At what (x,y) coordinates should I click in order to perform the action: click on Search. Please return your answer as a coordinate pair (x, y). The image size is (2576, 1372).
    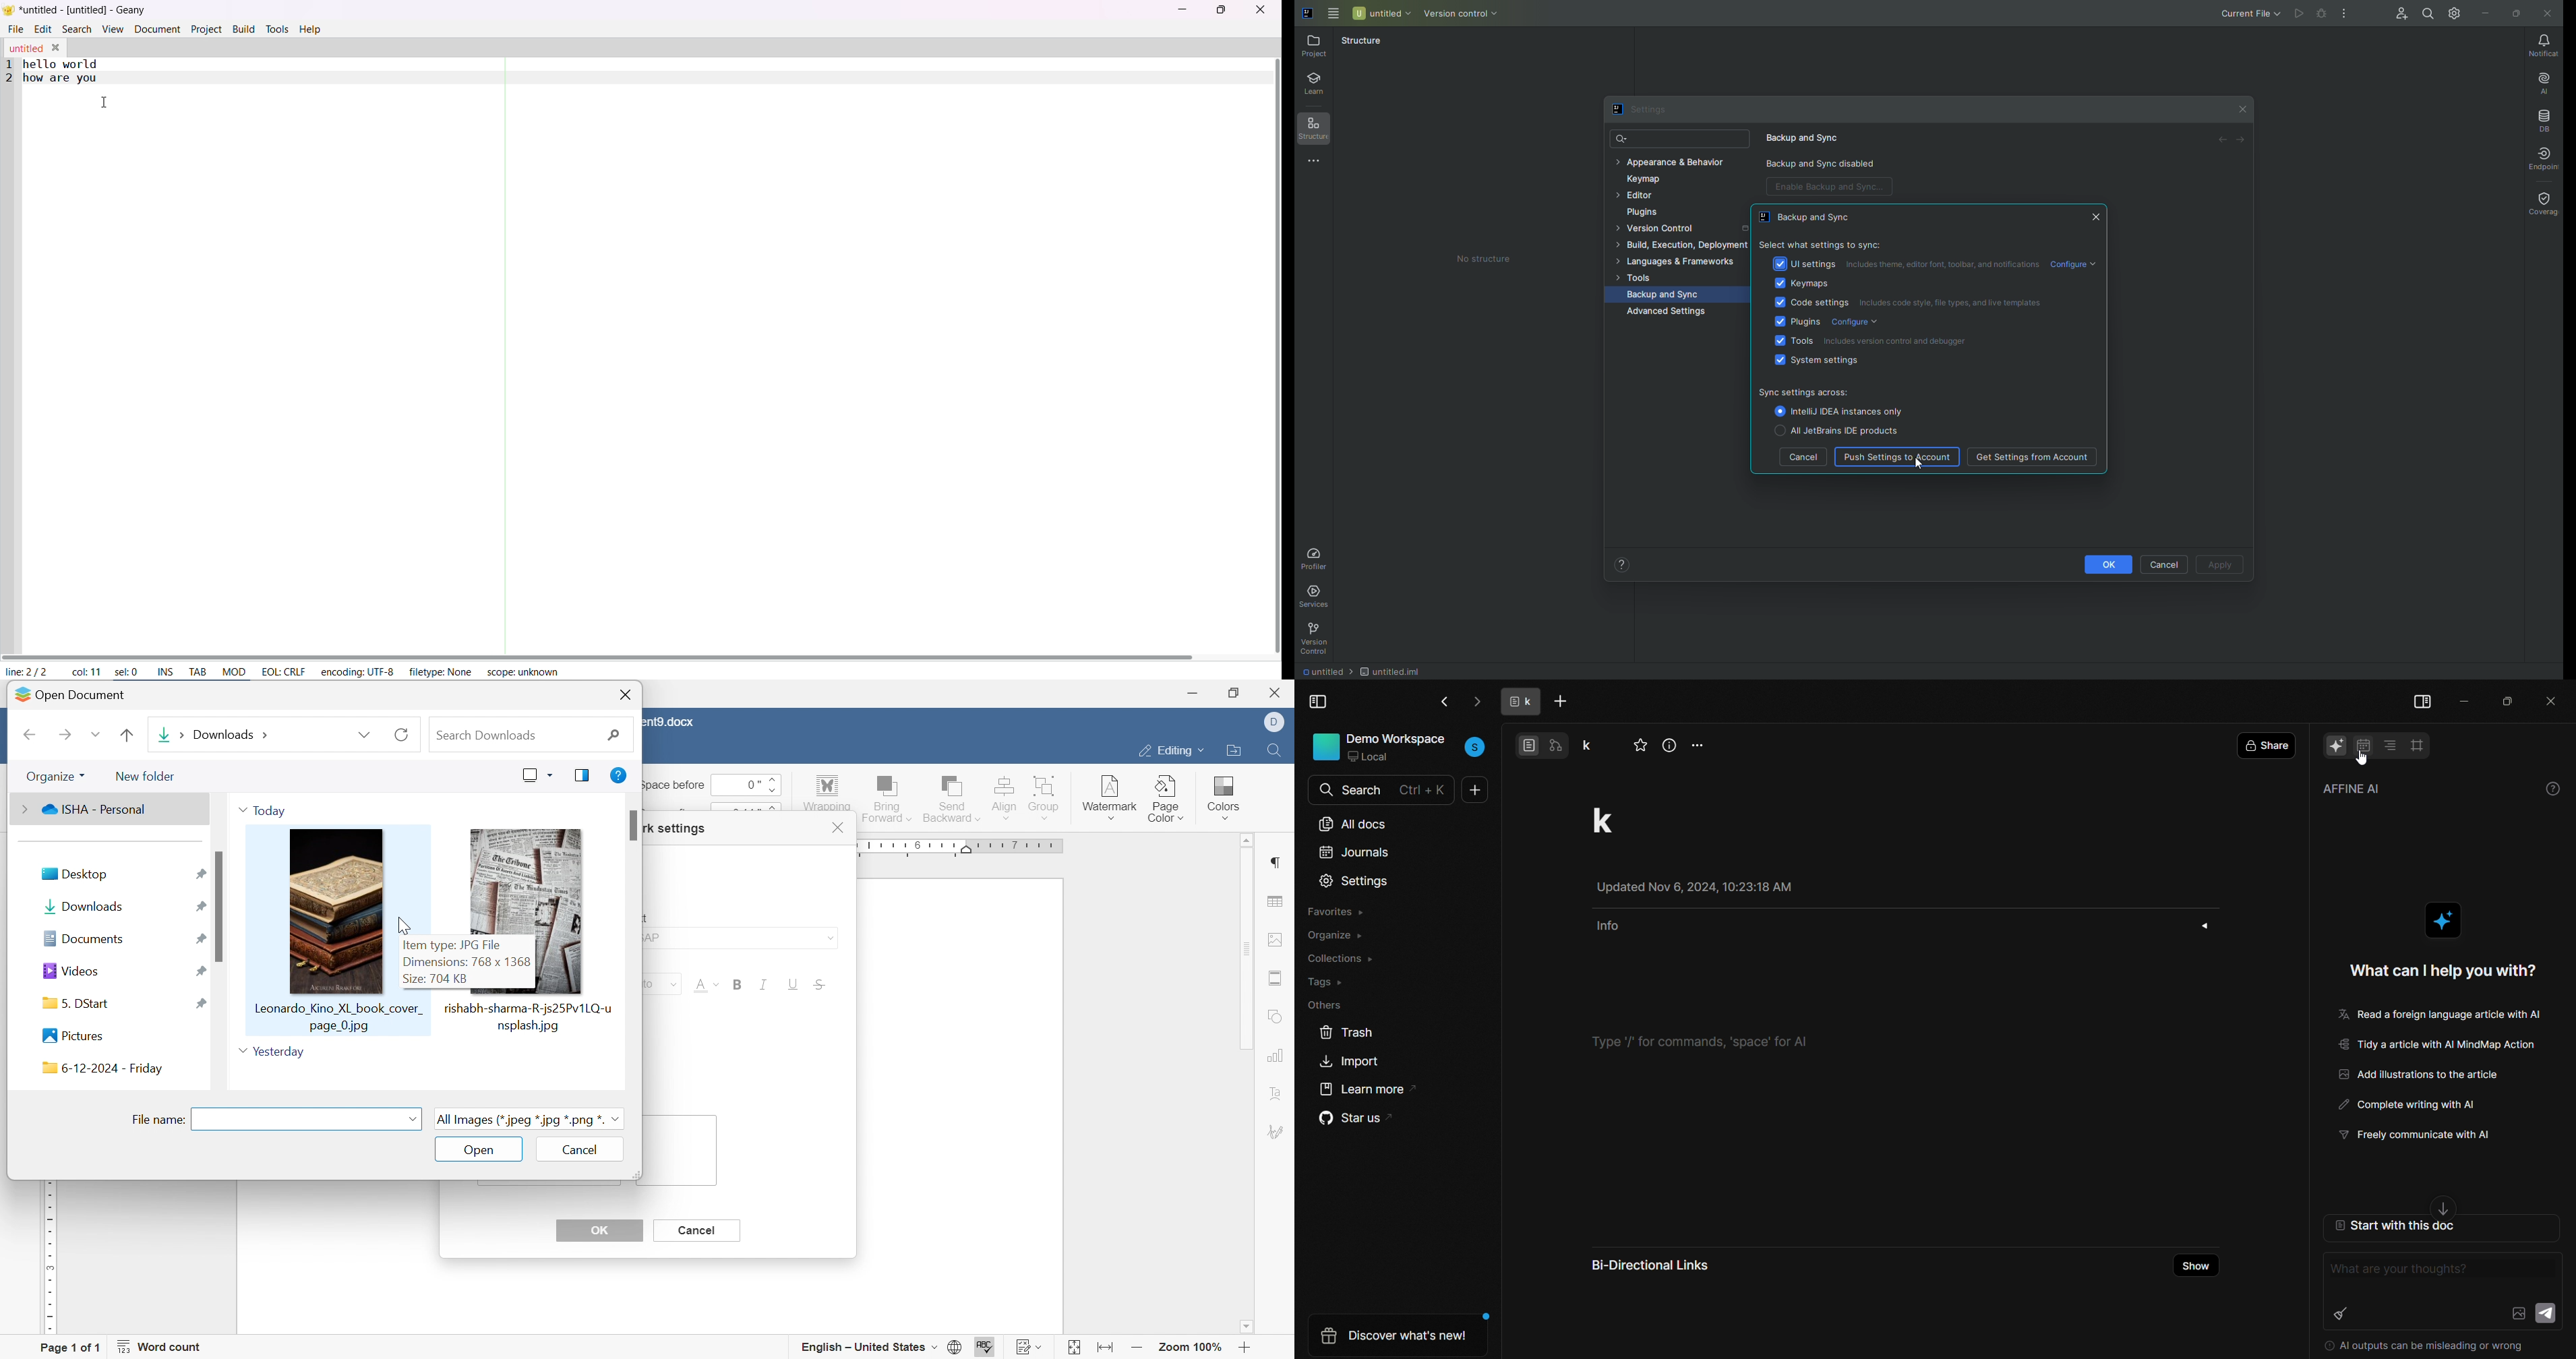
    Looking at the image, I should click on (1623, 138).